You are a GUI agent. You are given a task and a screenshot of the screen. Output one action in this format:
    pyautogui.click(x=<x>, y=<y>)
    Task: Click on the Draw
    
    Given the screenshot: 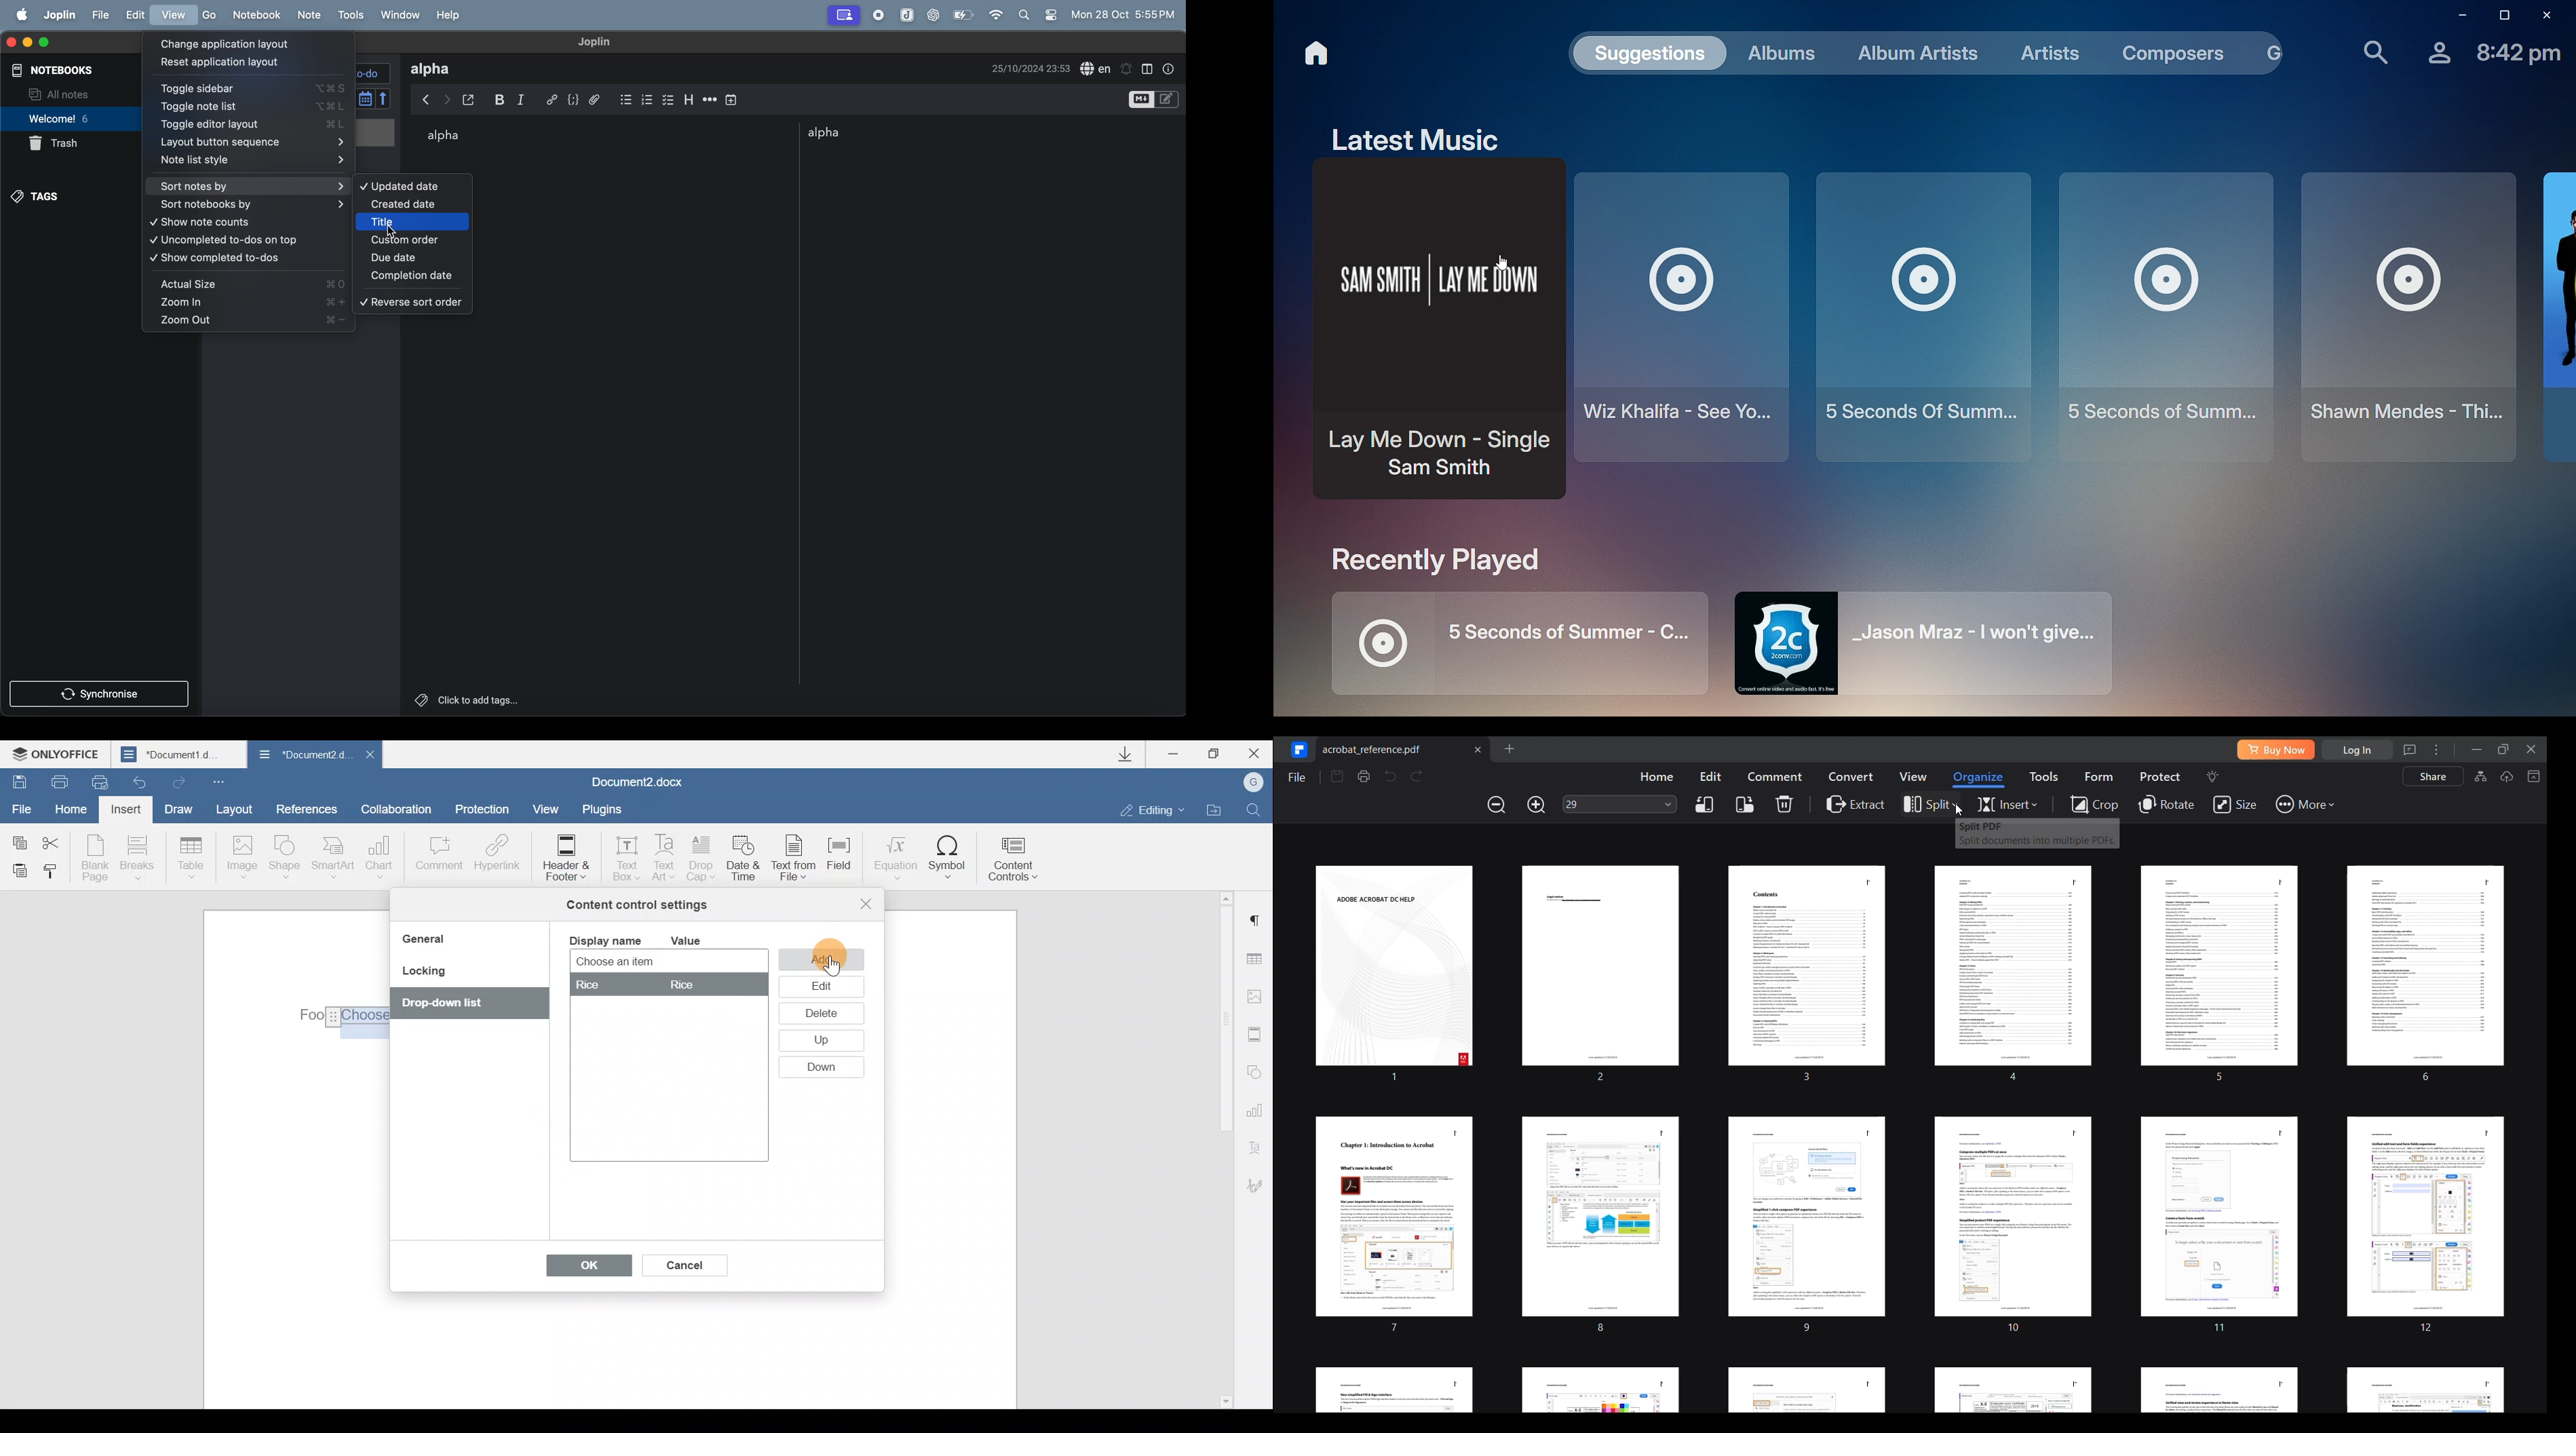 What is the action you would take?
    pyautogui.click(x=176, y=807)
    